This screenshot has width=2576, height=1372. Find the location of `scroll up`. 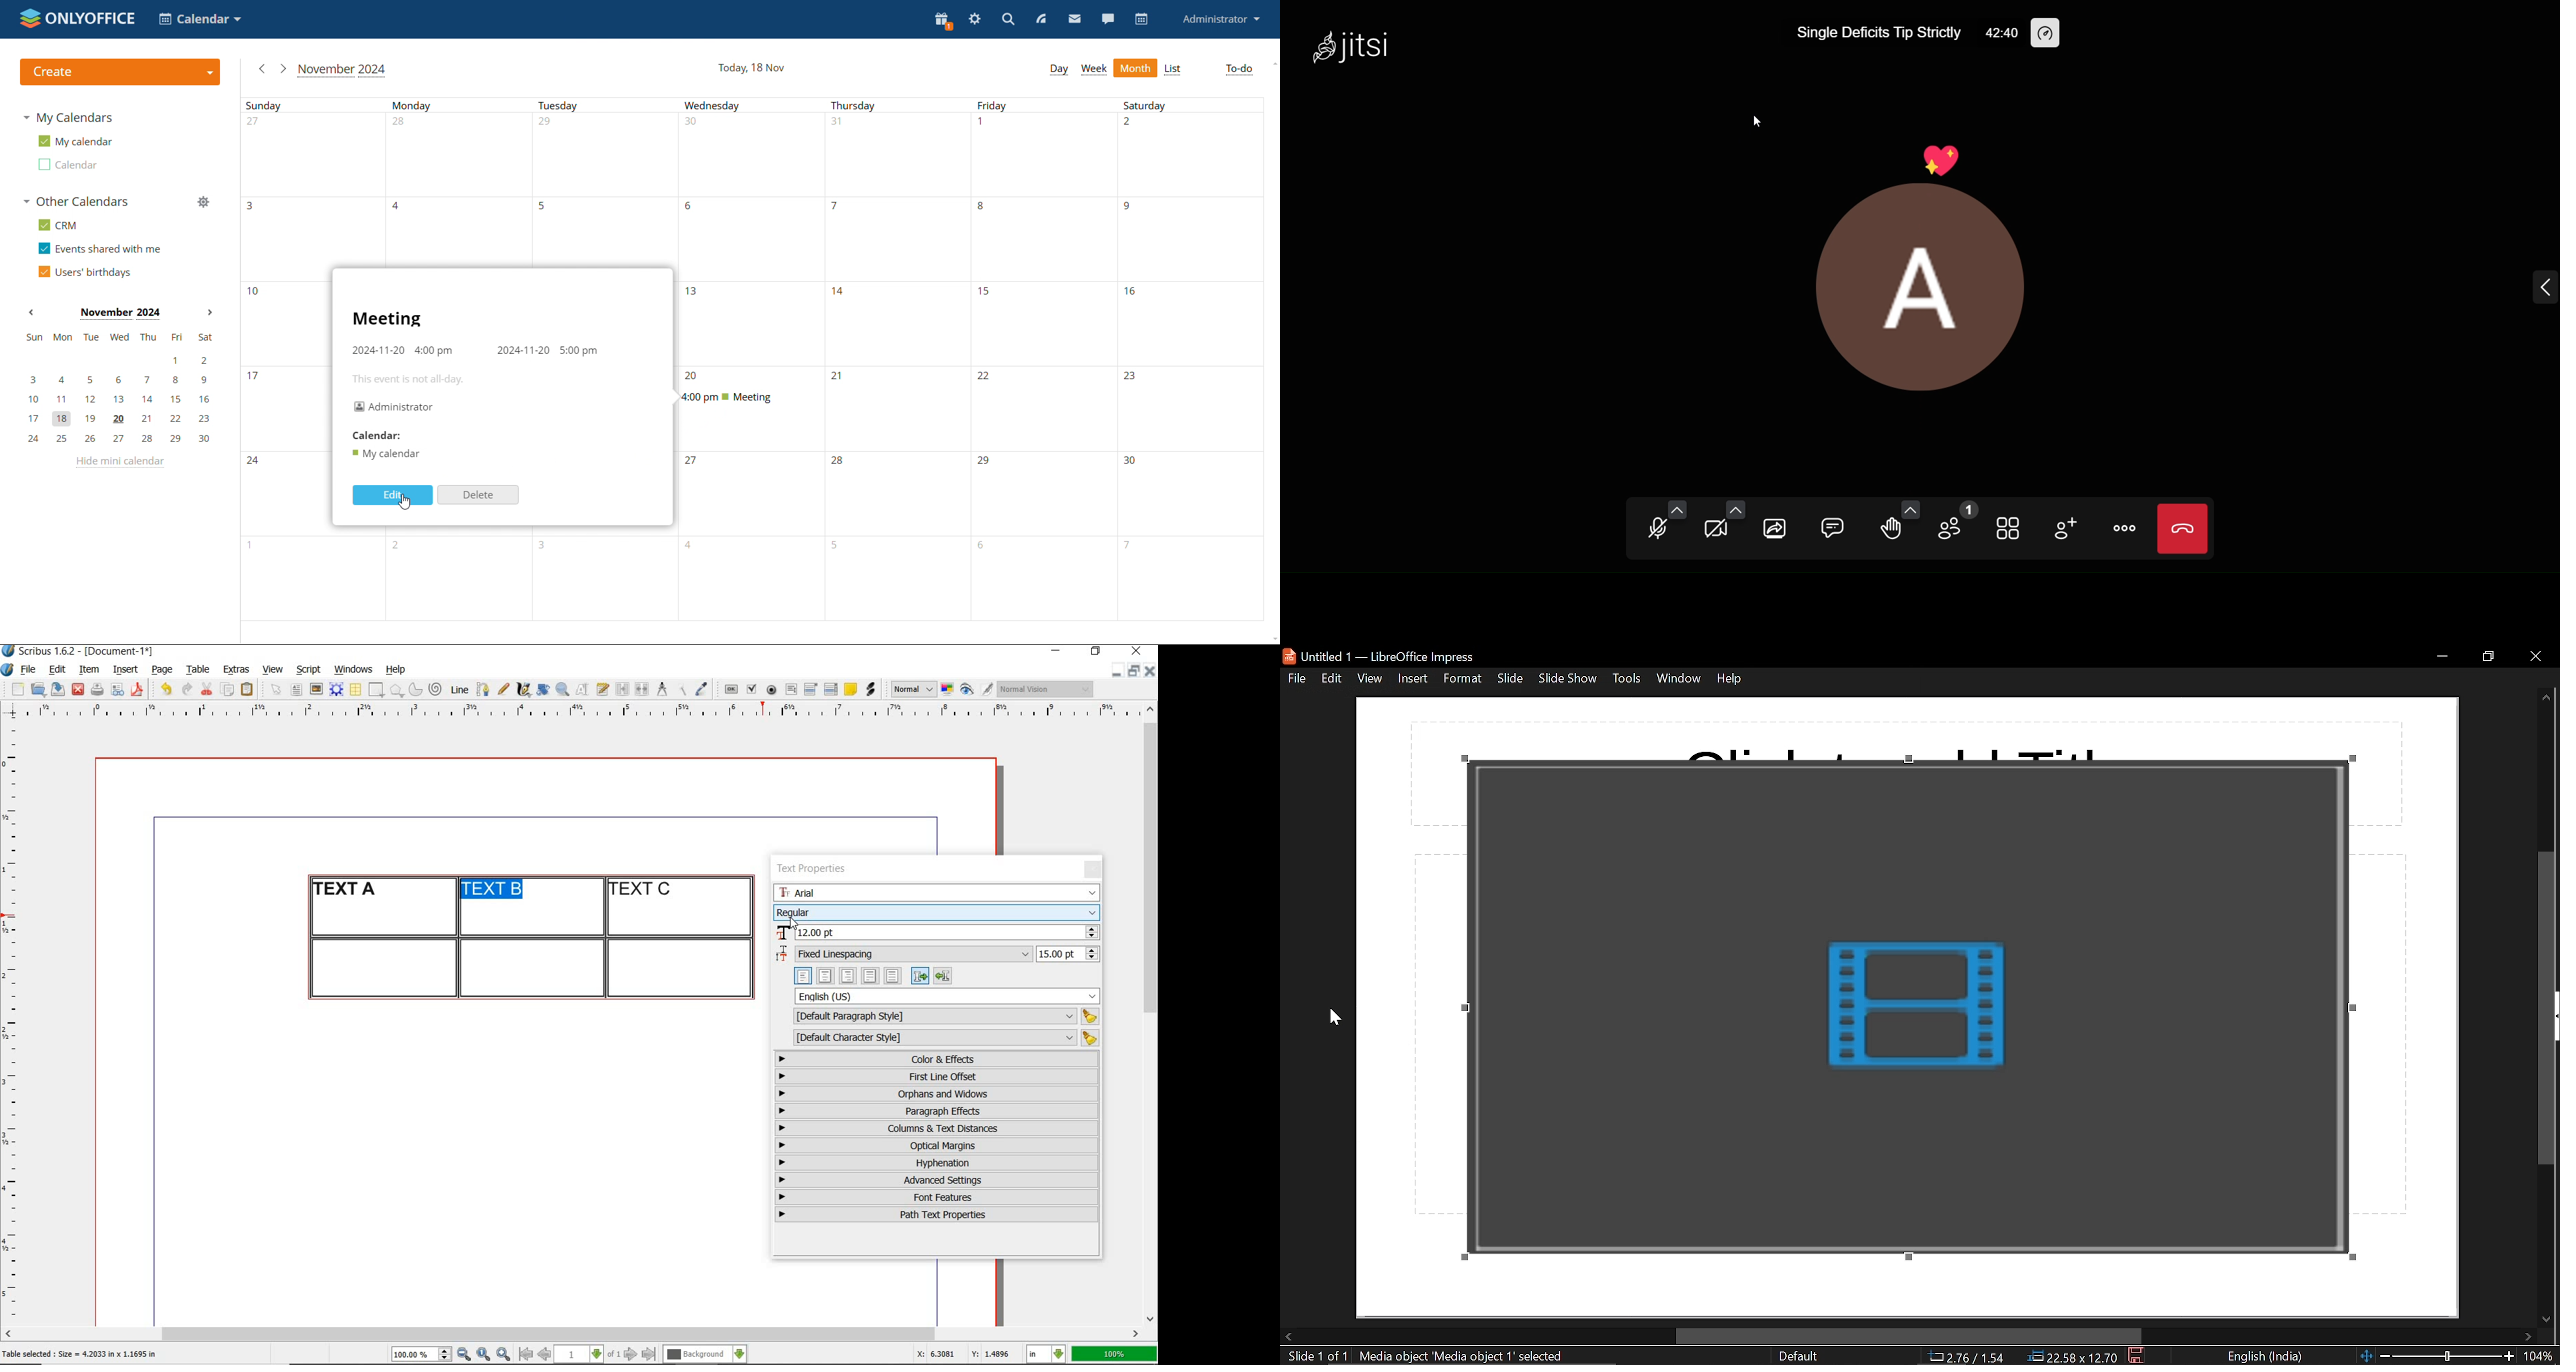

scroll up is located at coordinates (1272, 64).